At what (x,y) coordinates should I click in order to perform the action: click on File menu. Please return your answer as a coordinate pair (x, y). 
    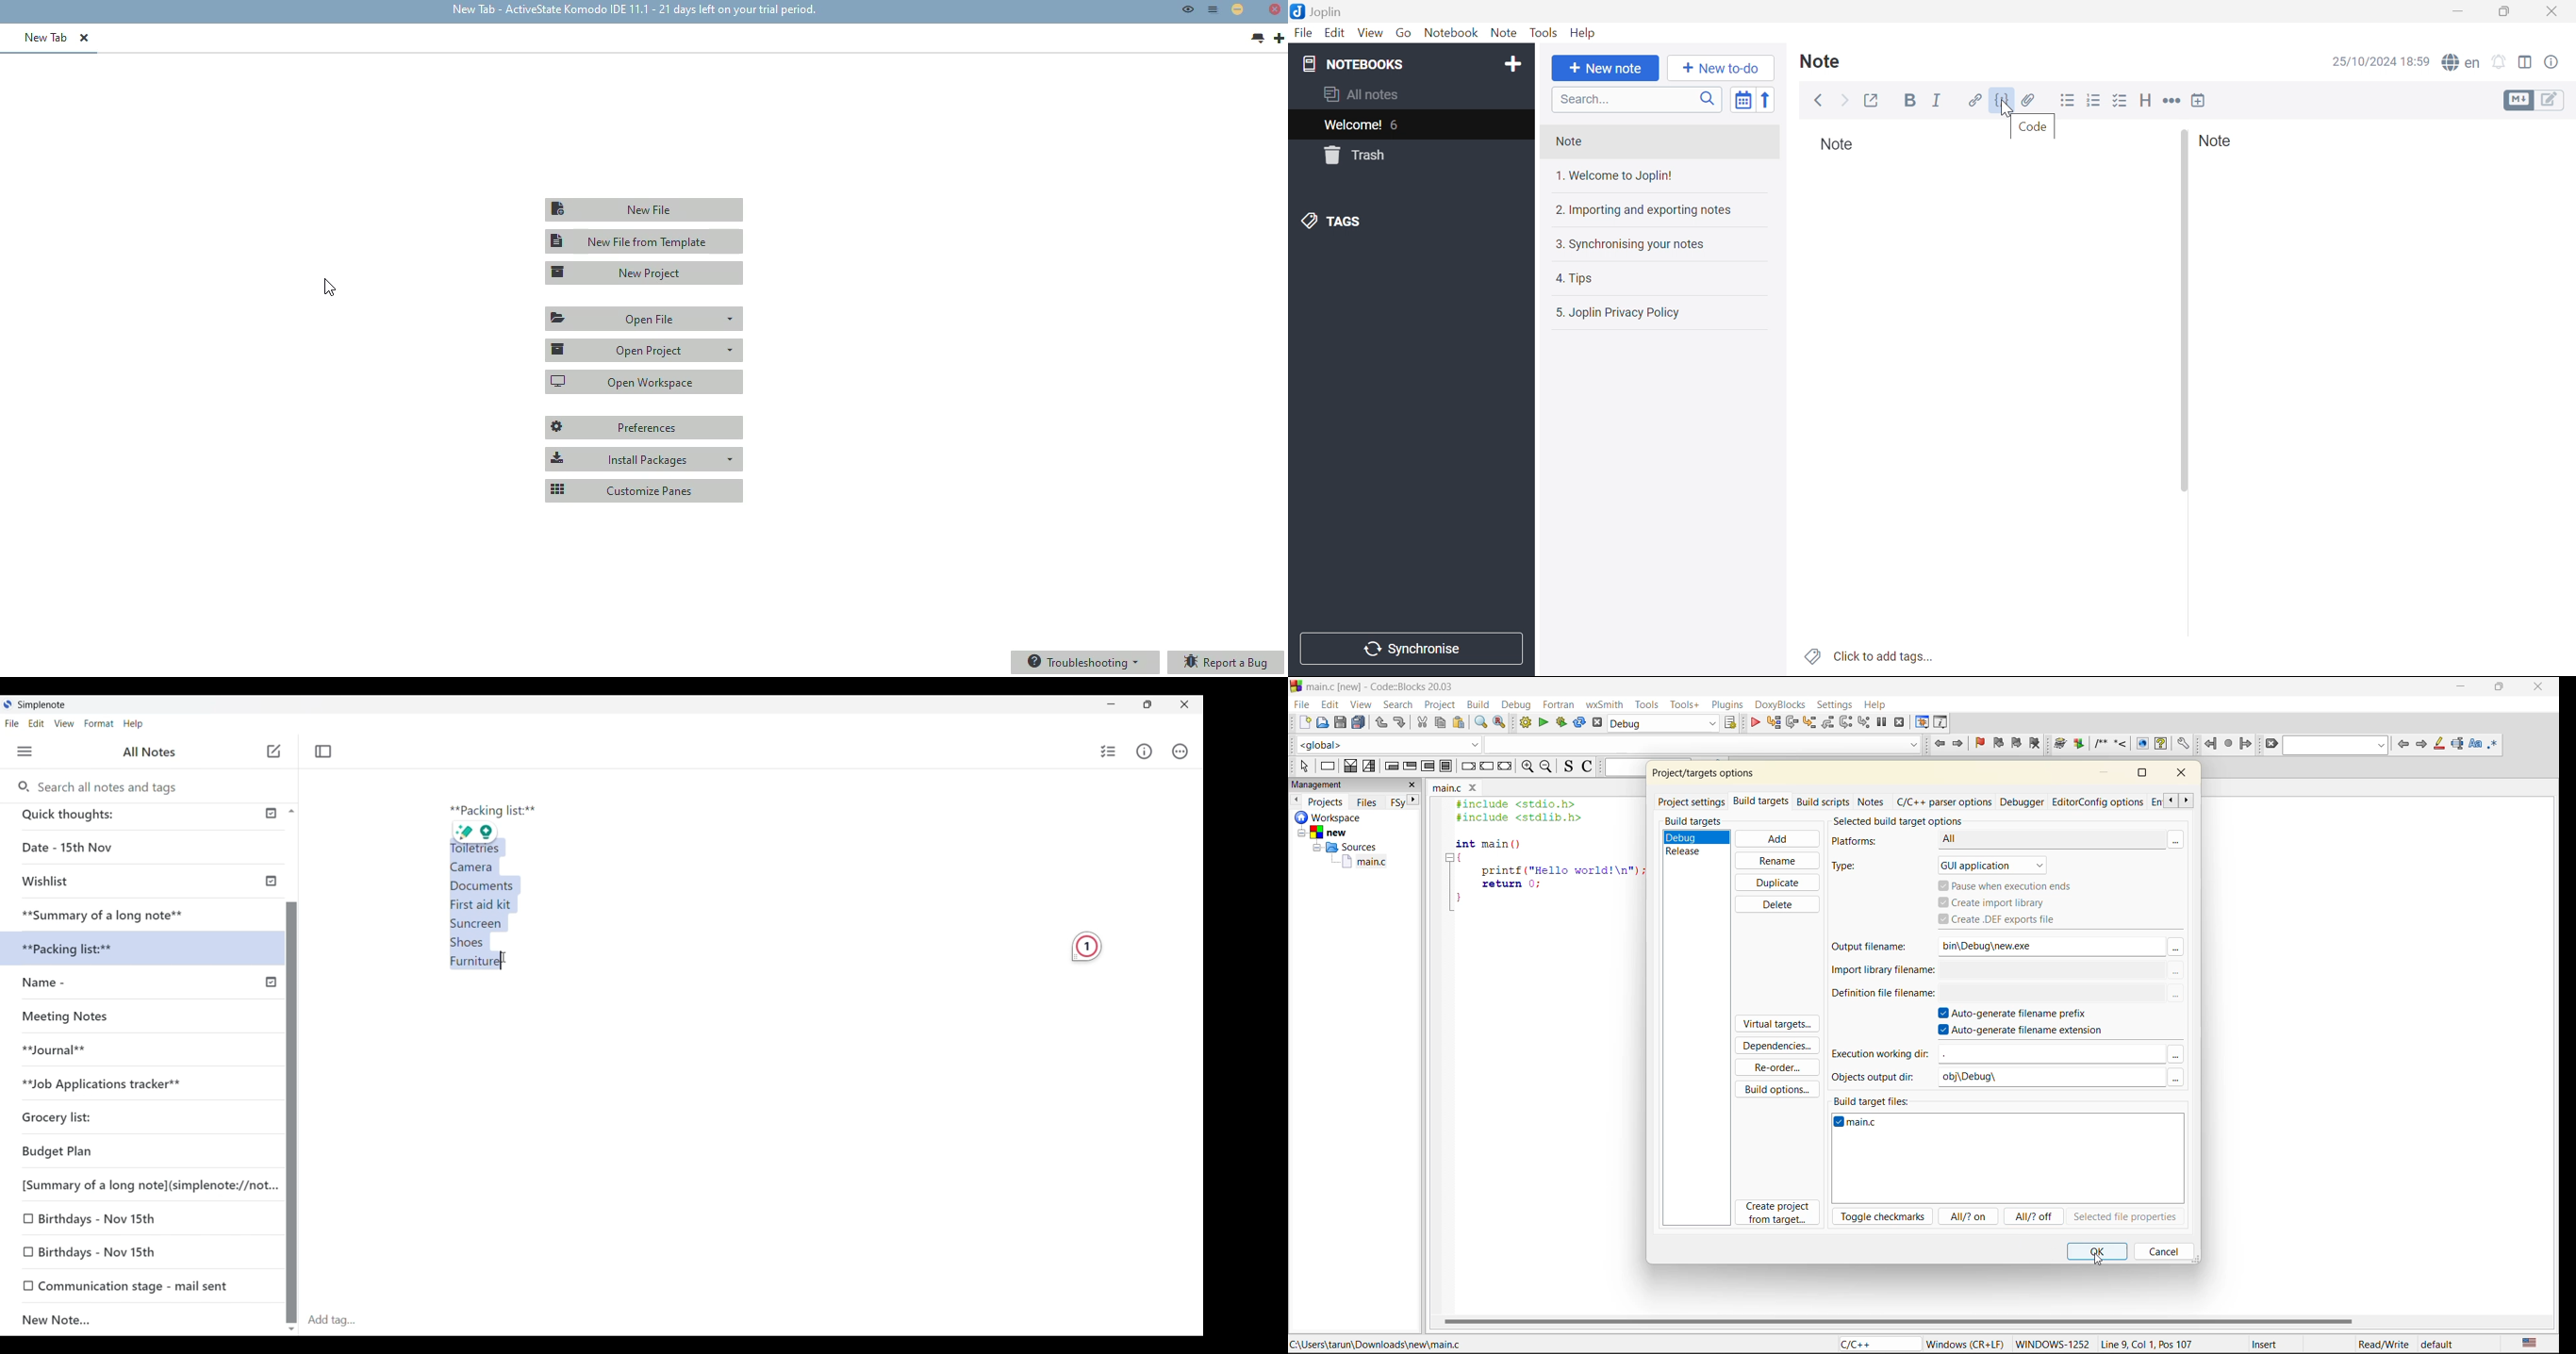
    Looking at the image, I should click on (12, 723).